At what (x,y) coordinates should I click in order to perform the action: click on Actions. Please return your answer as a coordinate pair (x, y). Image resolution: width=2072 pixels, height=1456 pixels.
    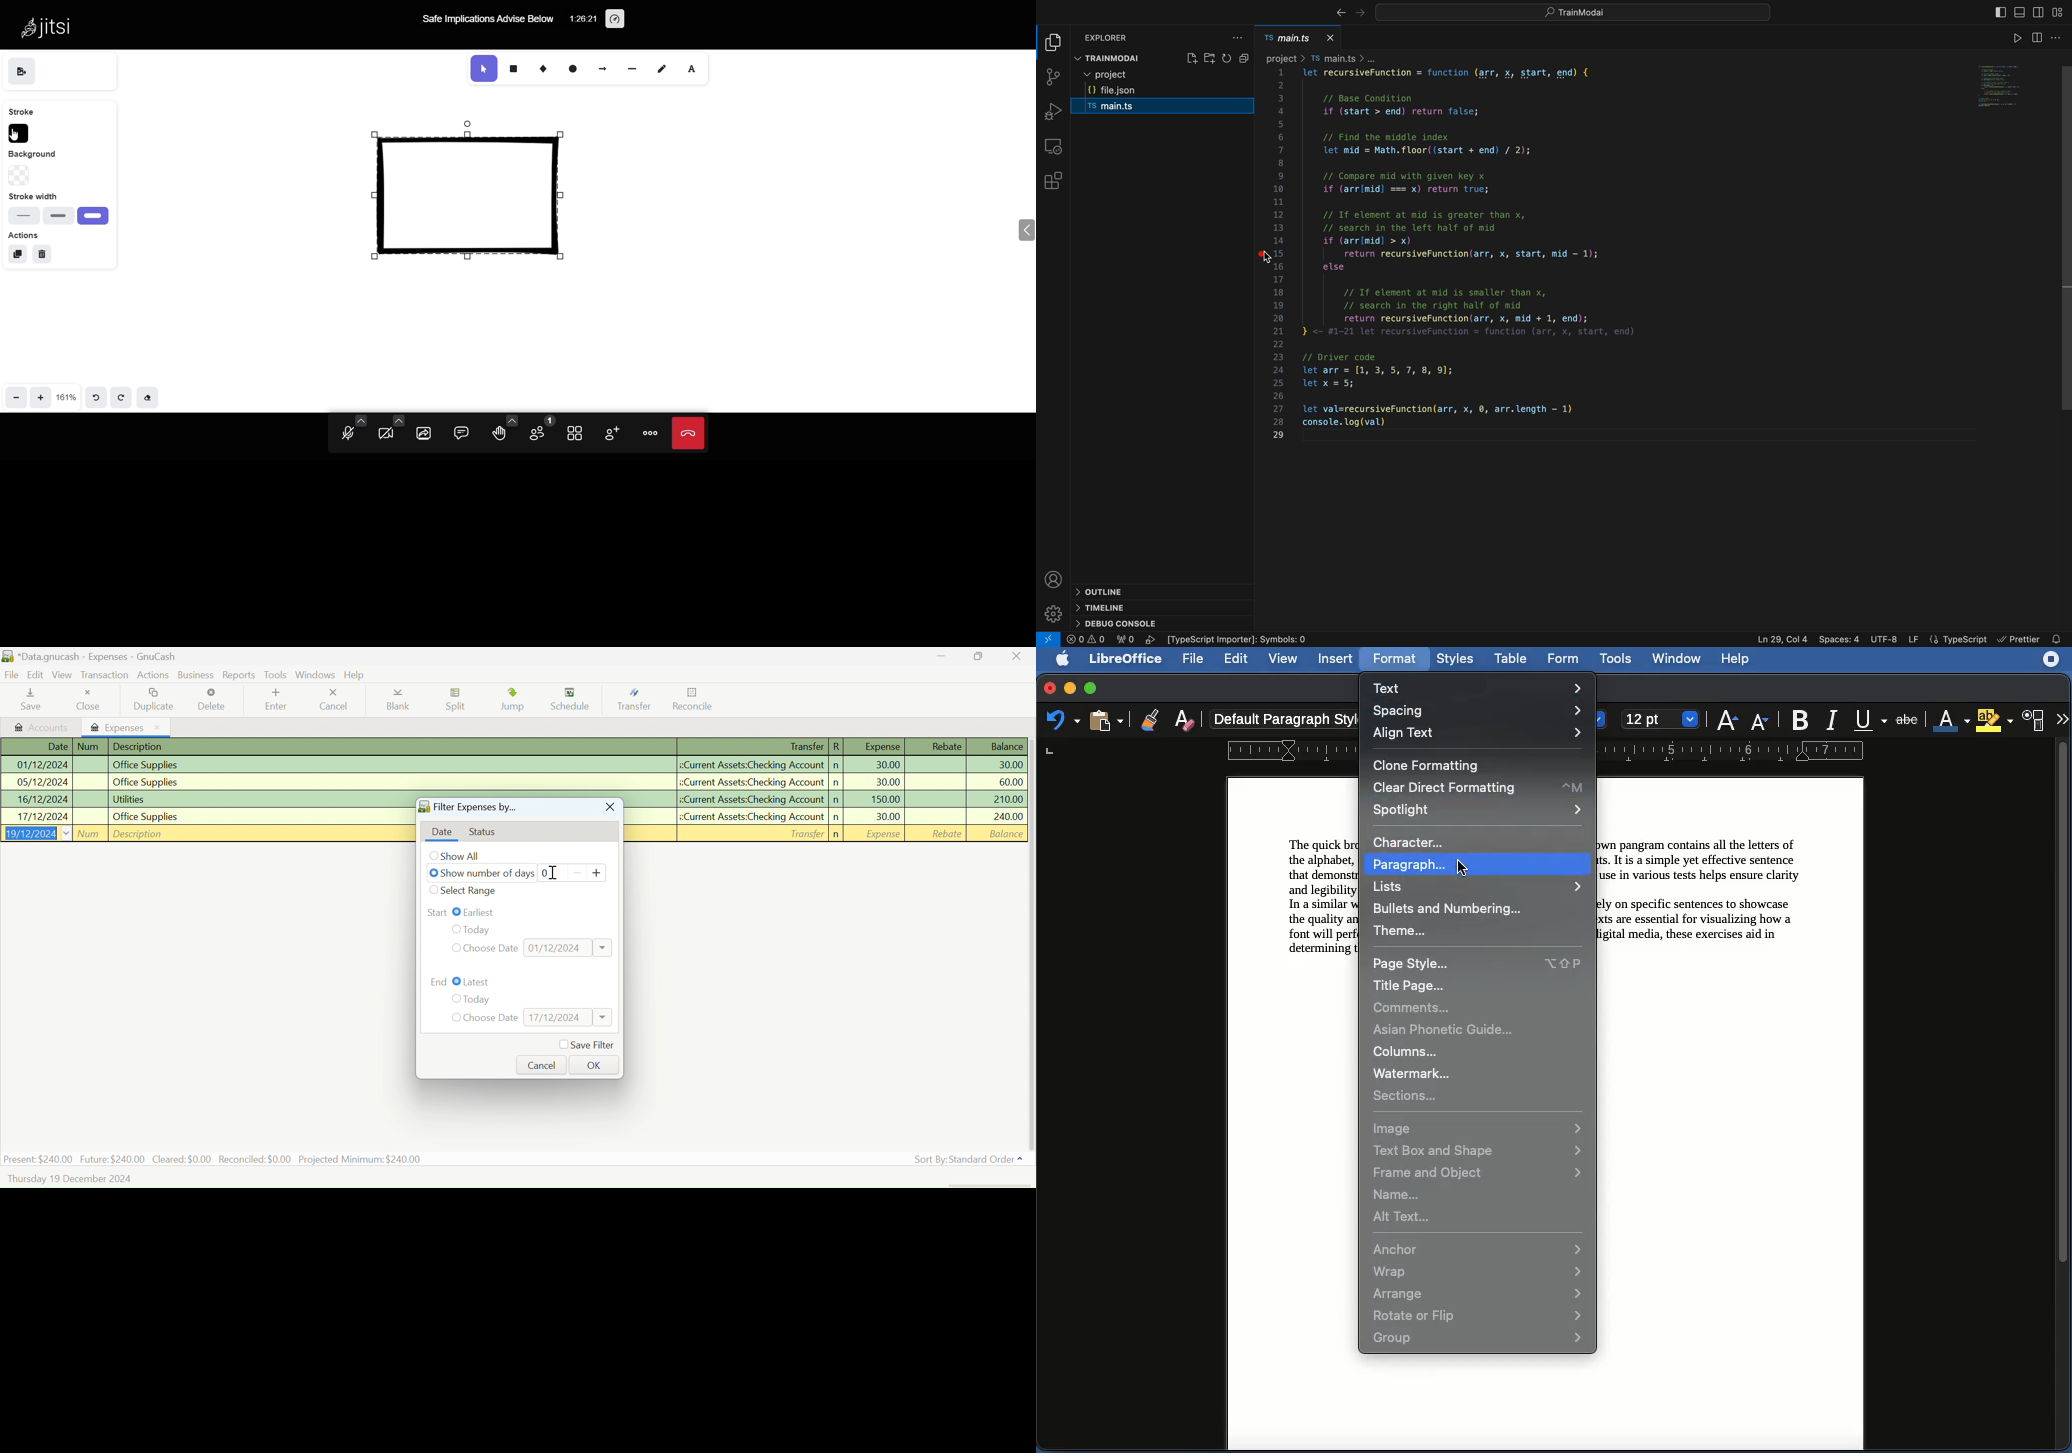
    Looking at the image, I should click on (155, 675).